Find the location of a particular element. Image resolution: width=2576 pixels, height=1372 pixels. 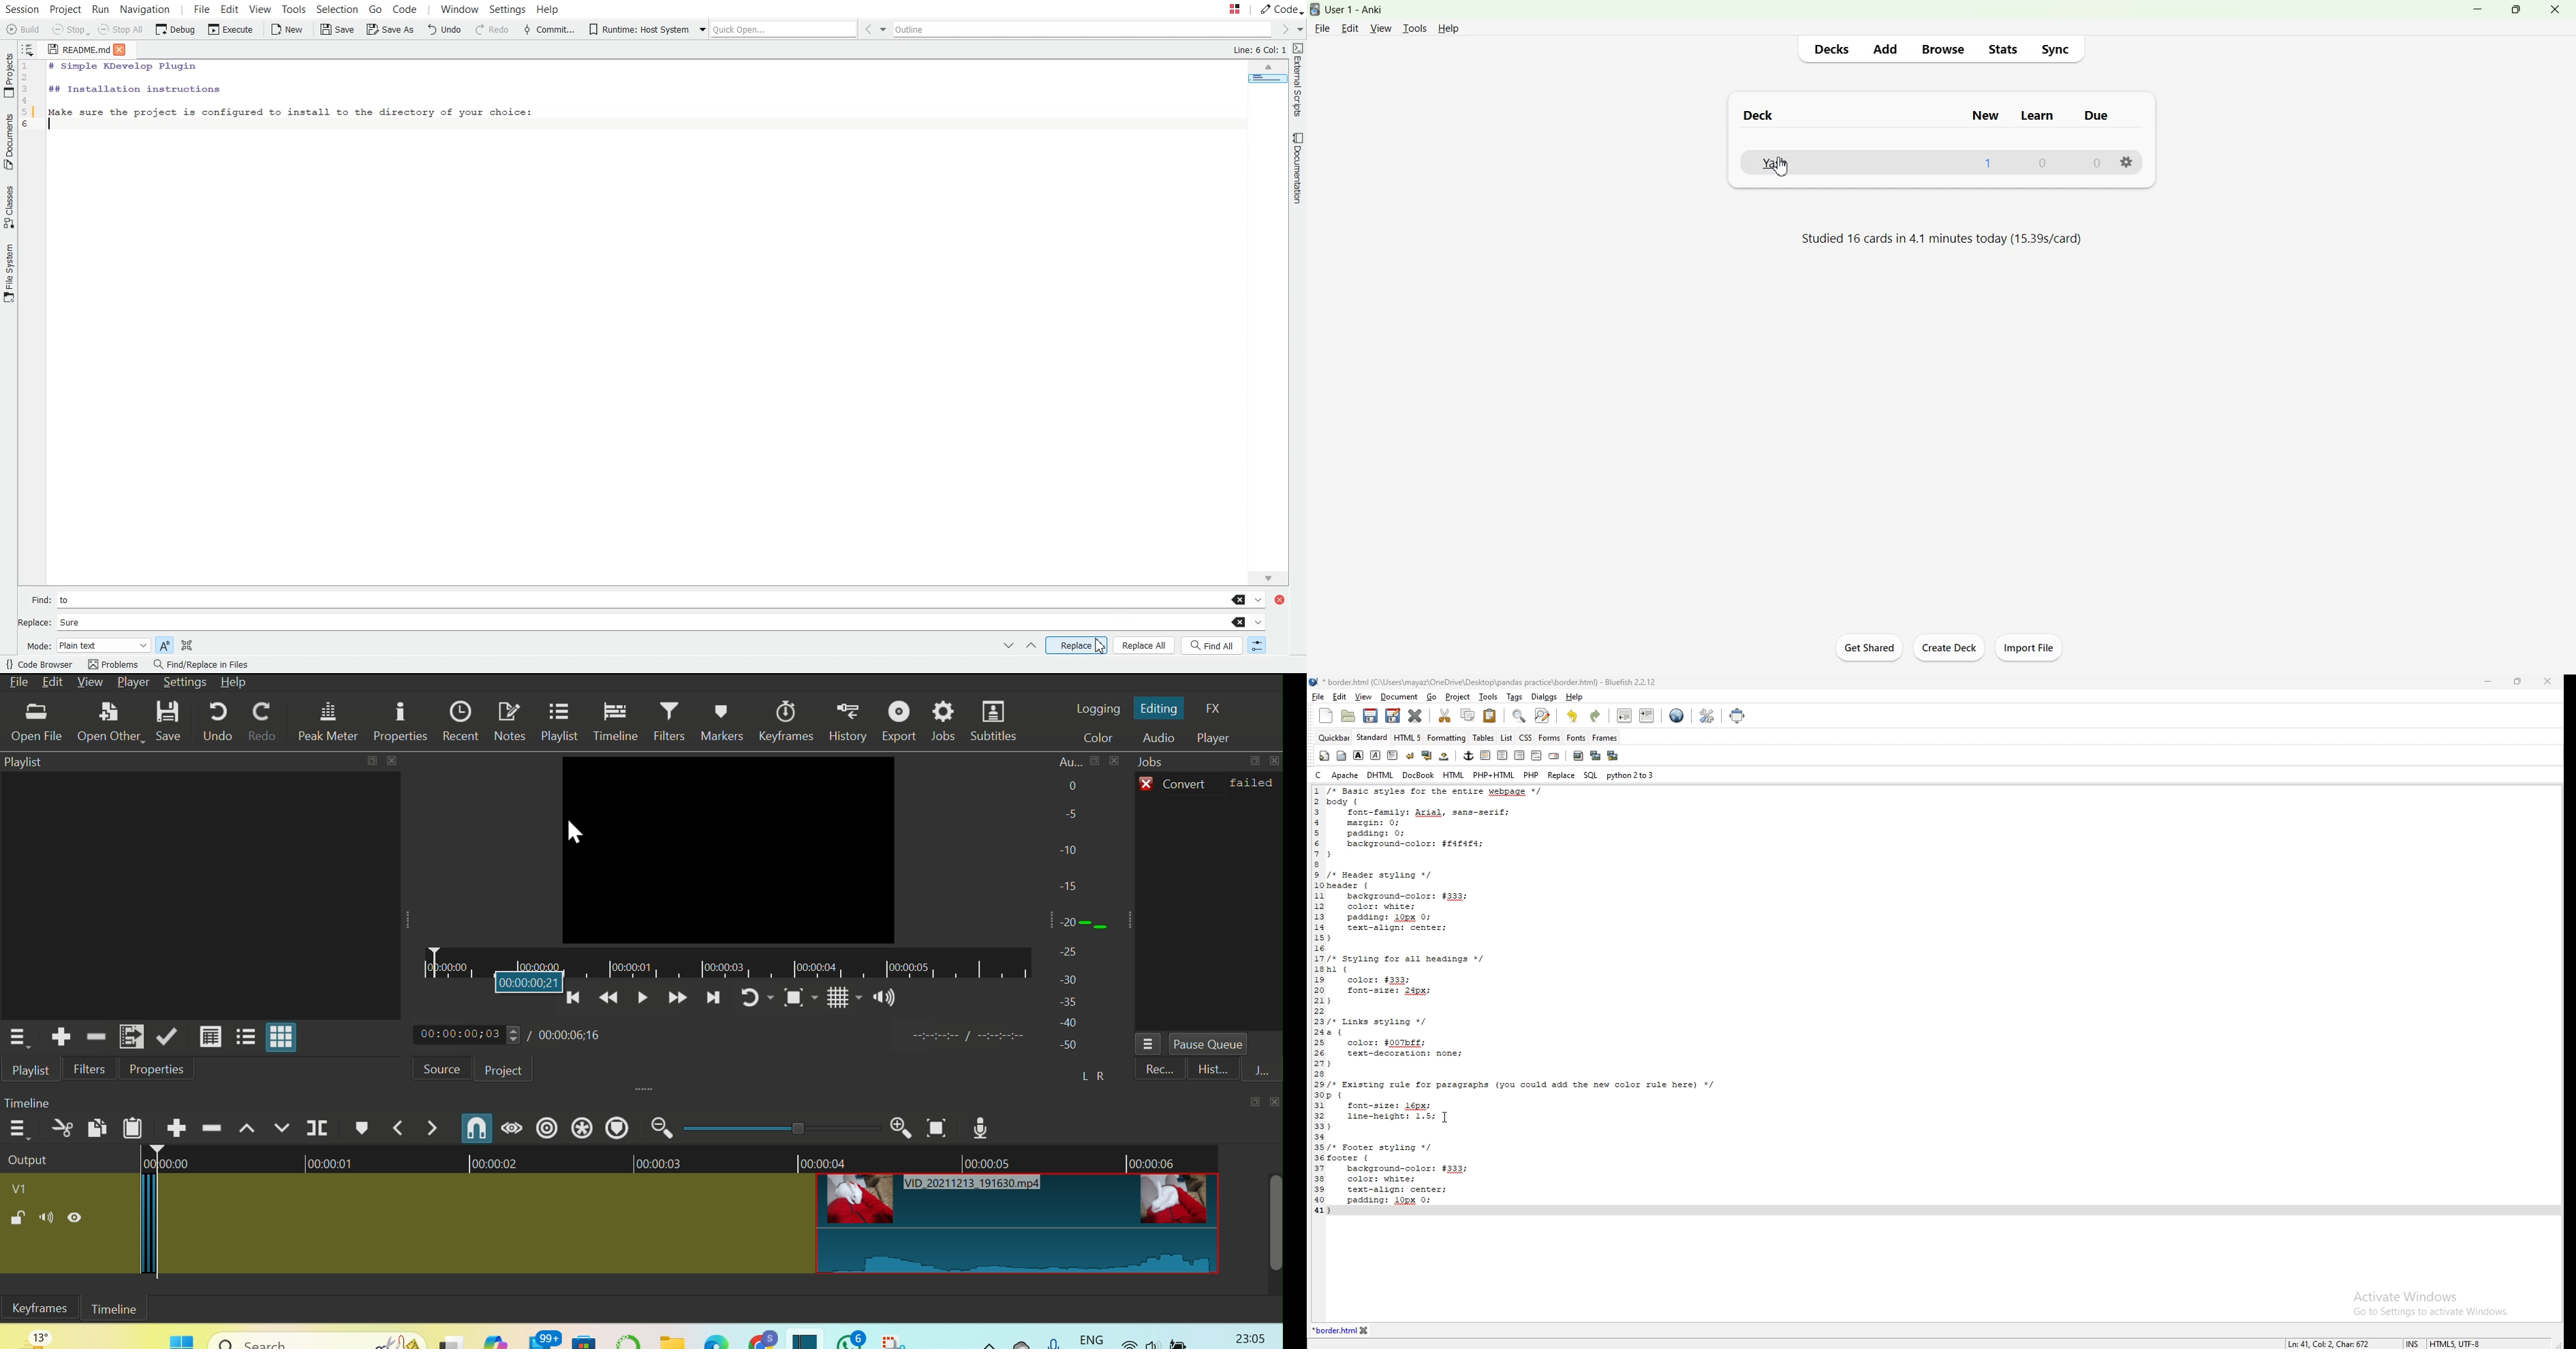

Playlist is located at coordinates (563, 722).